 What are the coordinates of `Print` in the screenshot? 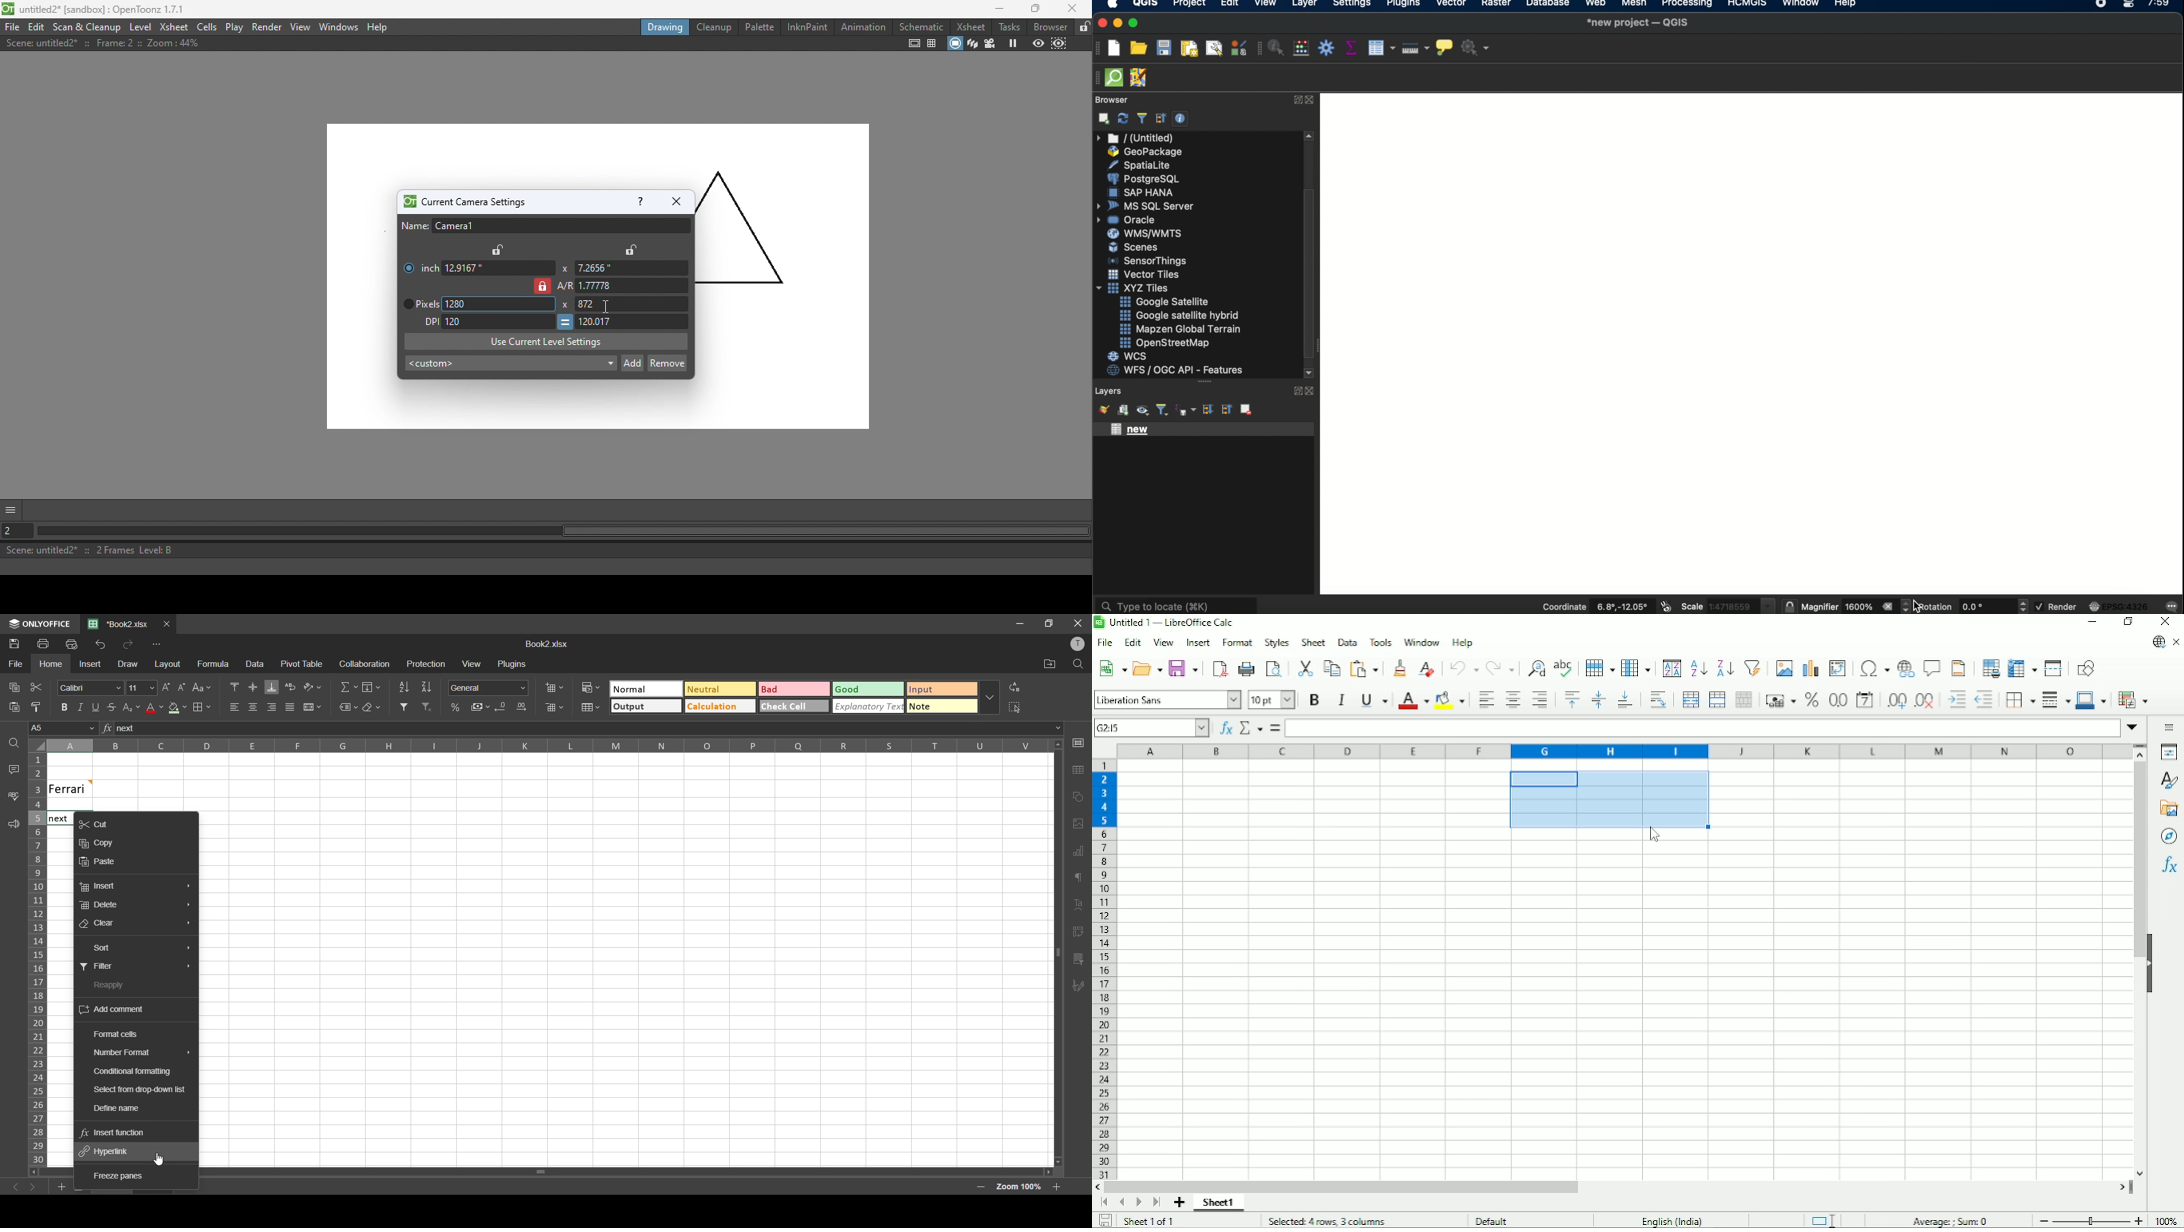 It's located at (1246, 669).